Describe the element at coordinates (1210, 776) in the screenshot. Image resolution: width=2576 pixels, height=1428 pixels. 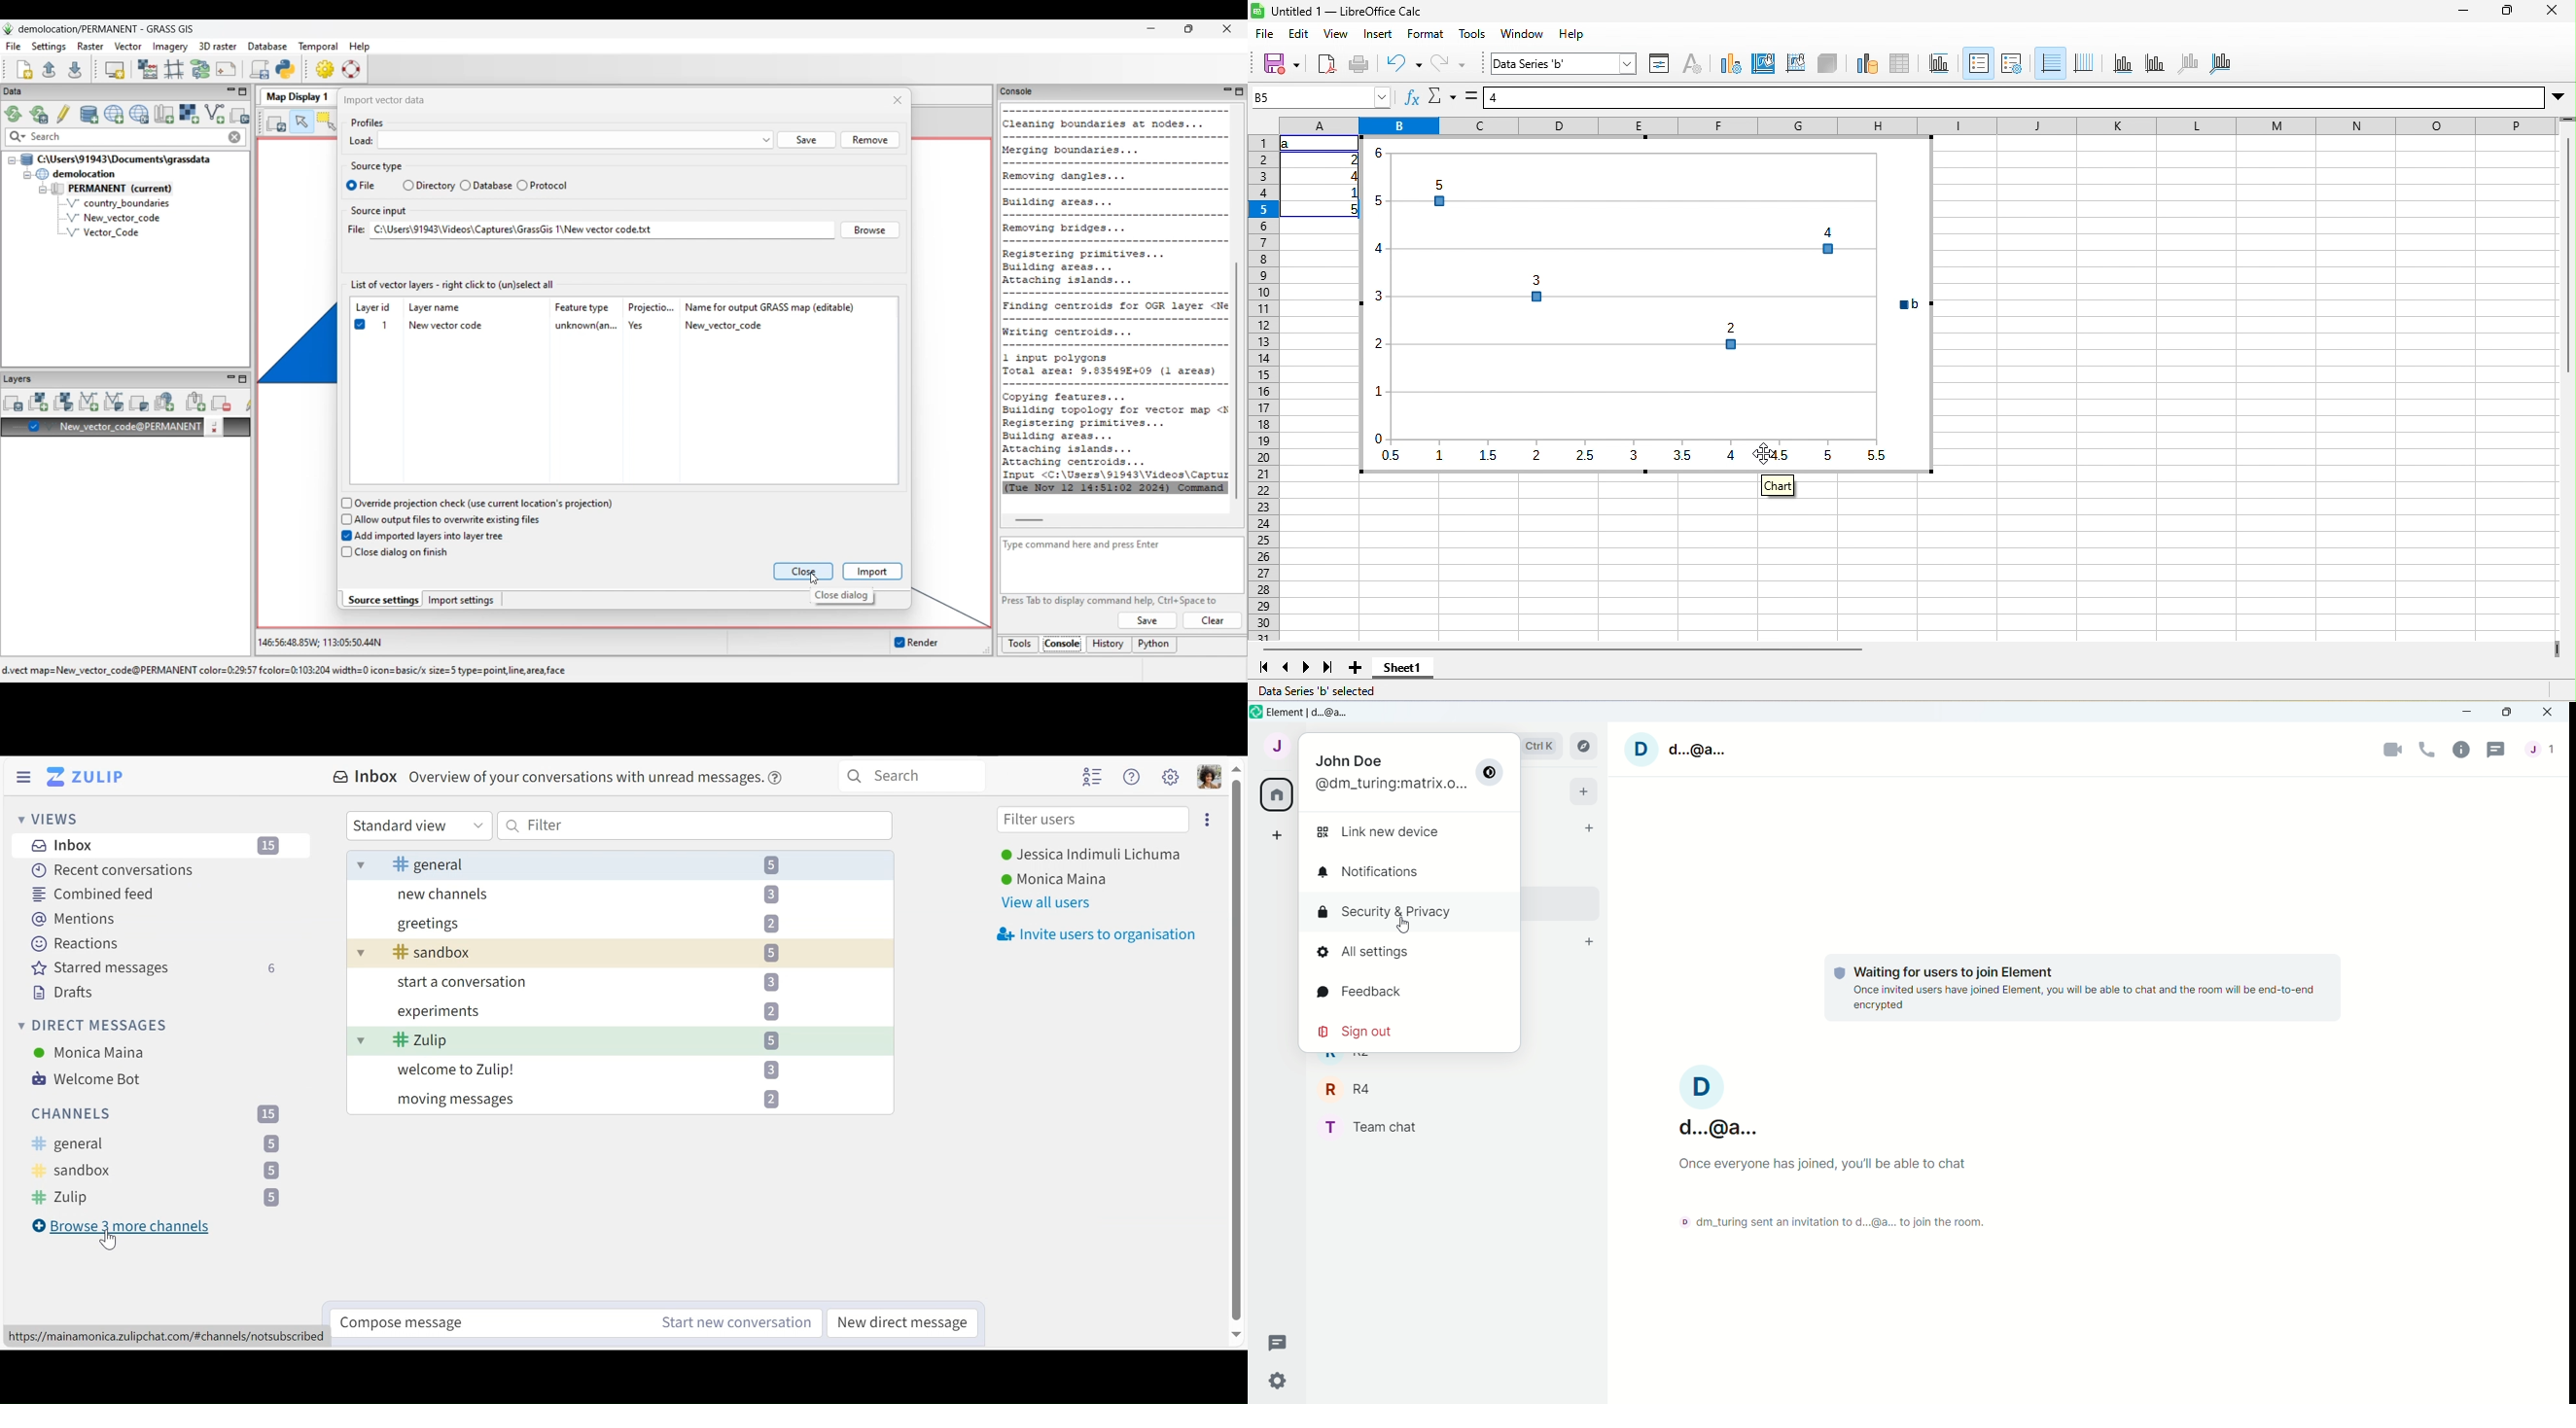
I see `Personal menu` at that location.